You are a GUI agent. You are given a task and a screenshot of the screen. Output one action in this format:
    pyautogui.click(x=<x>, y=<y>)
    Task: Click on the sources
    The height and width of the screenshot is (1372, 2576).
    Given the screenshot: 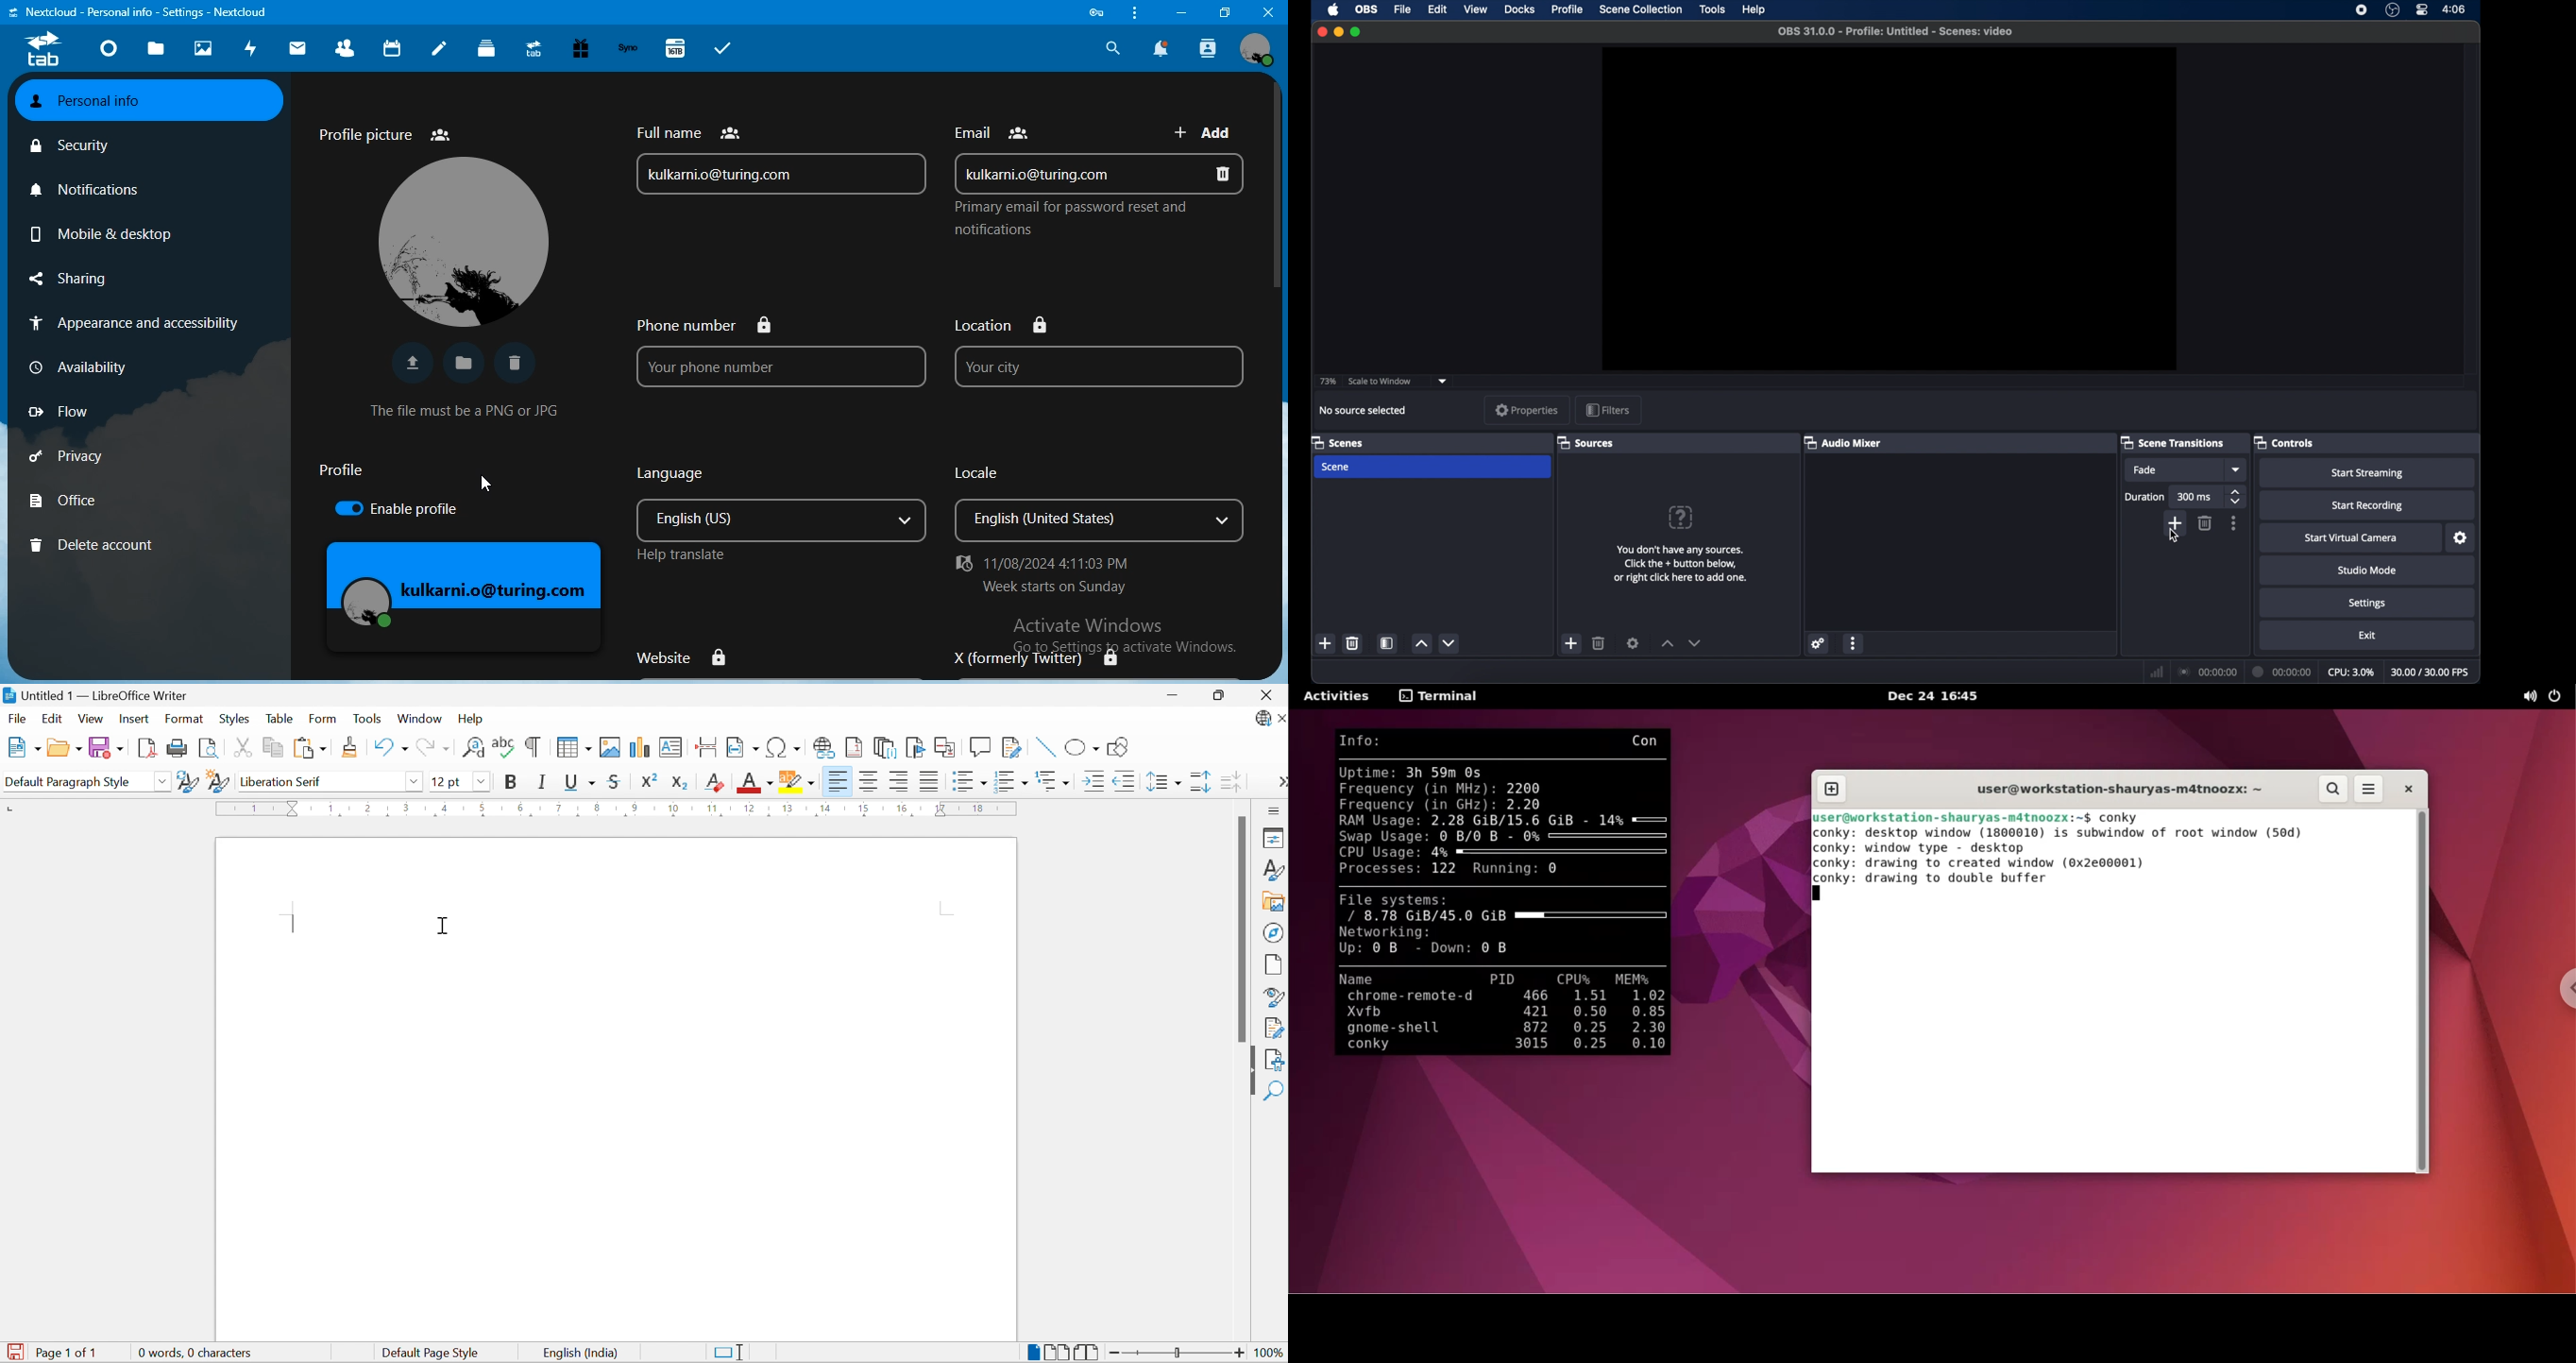 What is the action you would take?
    pyautogui.click(x=1587, y=443)
    